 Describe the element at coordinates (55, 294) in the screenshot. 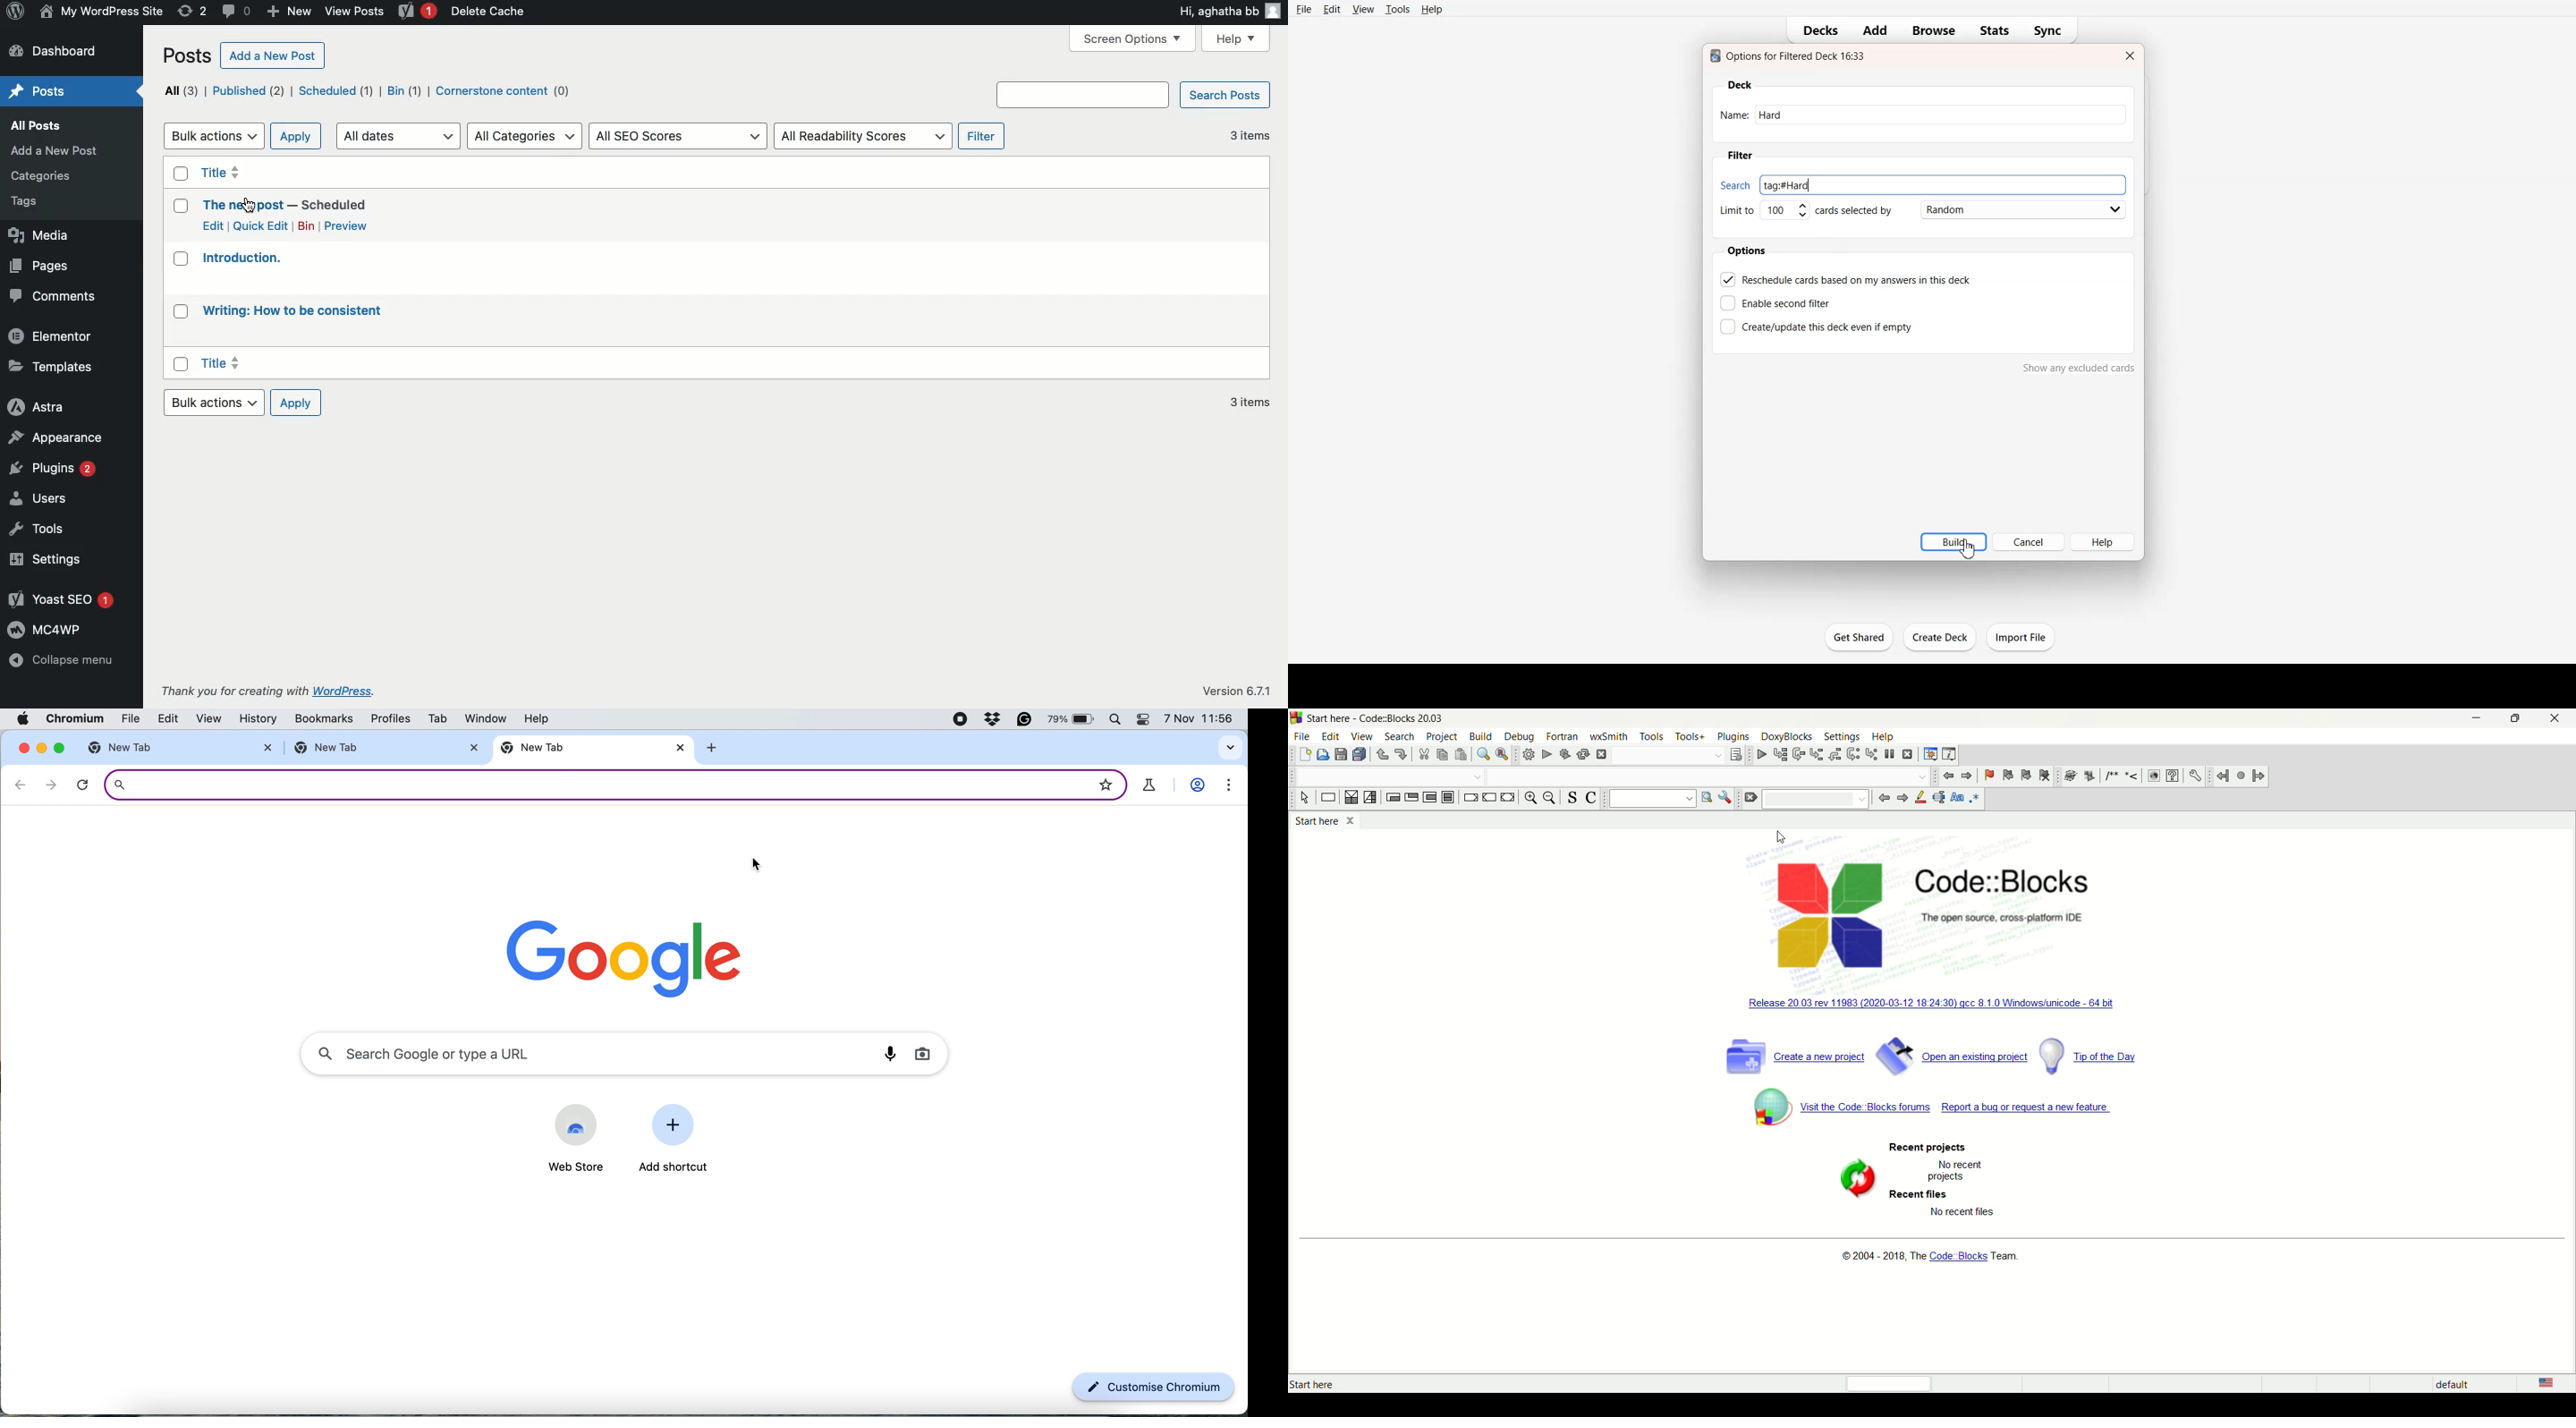

I see `Comments` at that location.